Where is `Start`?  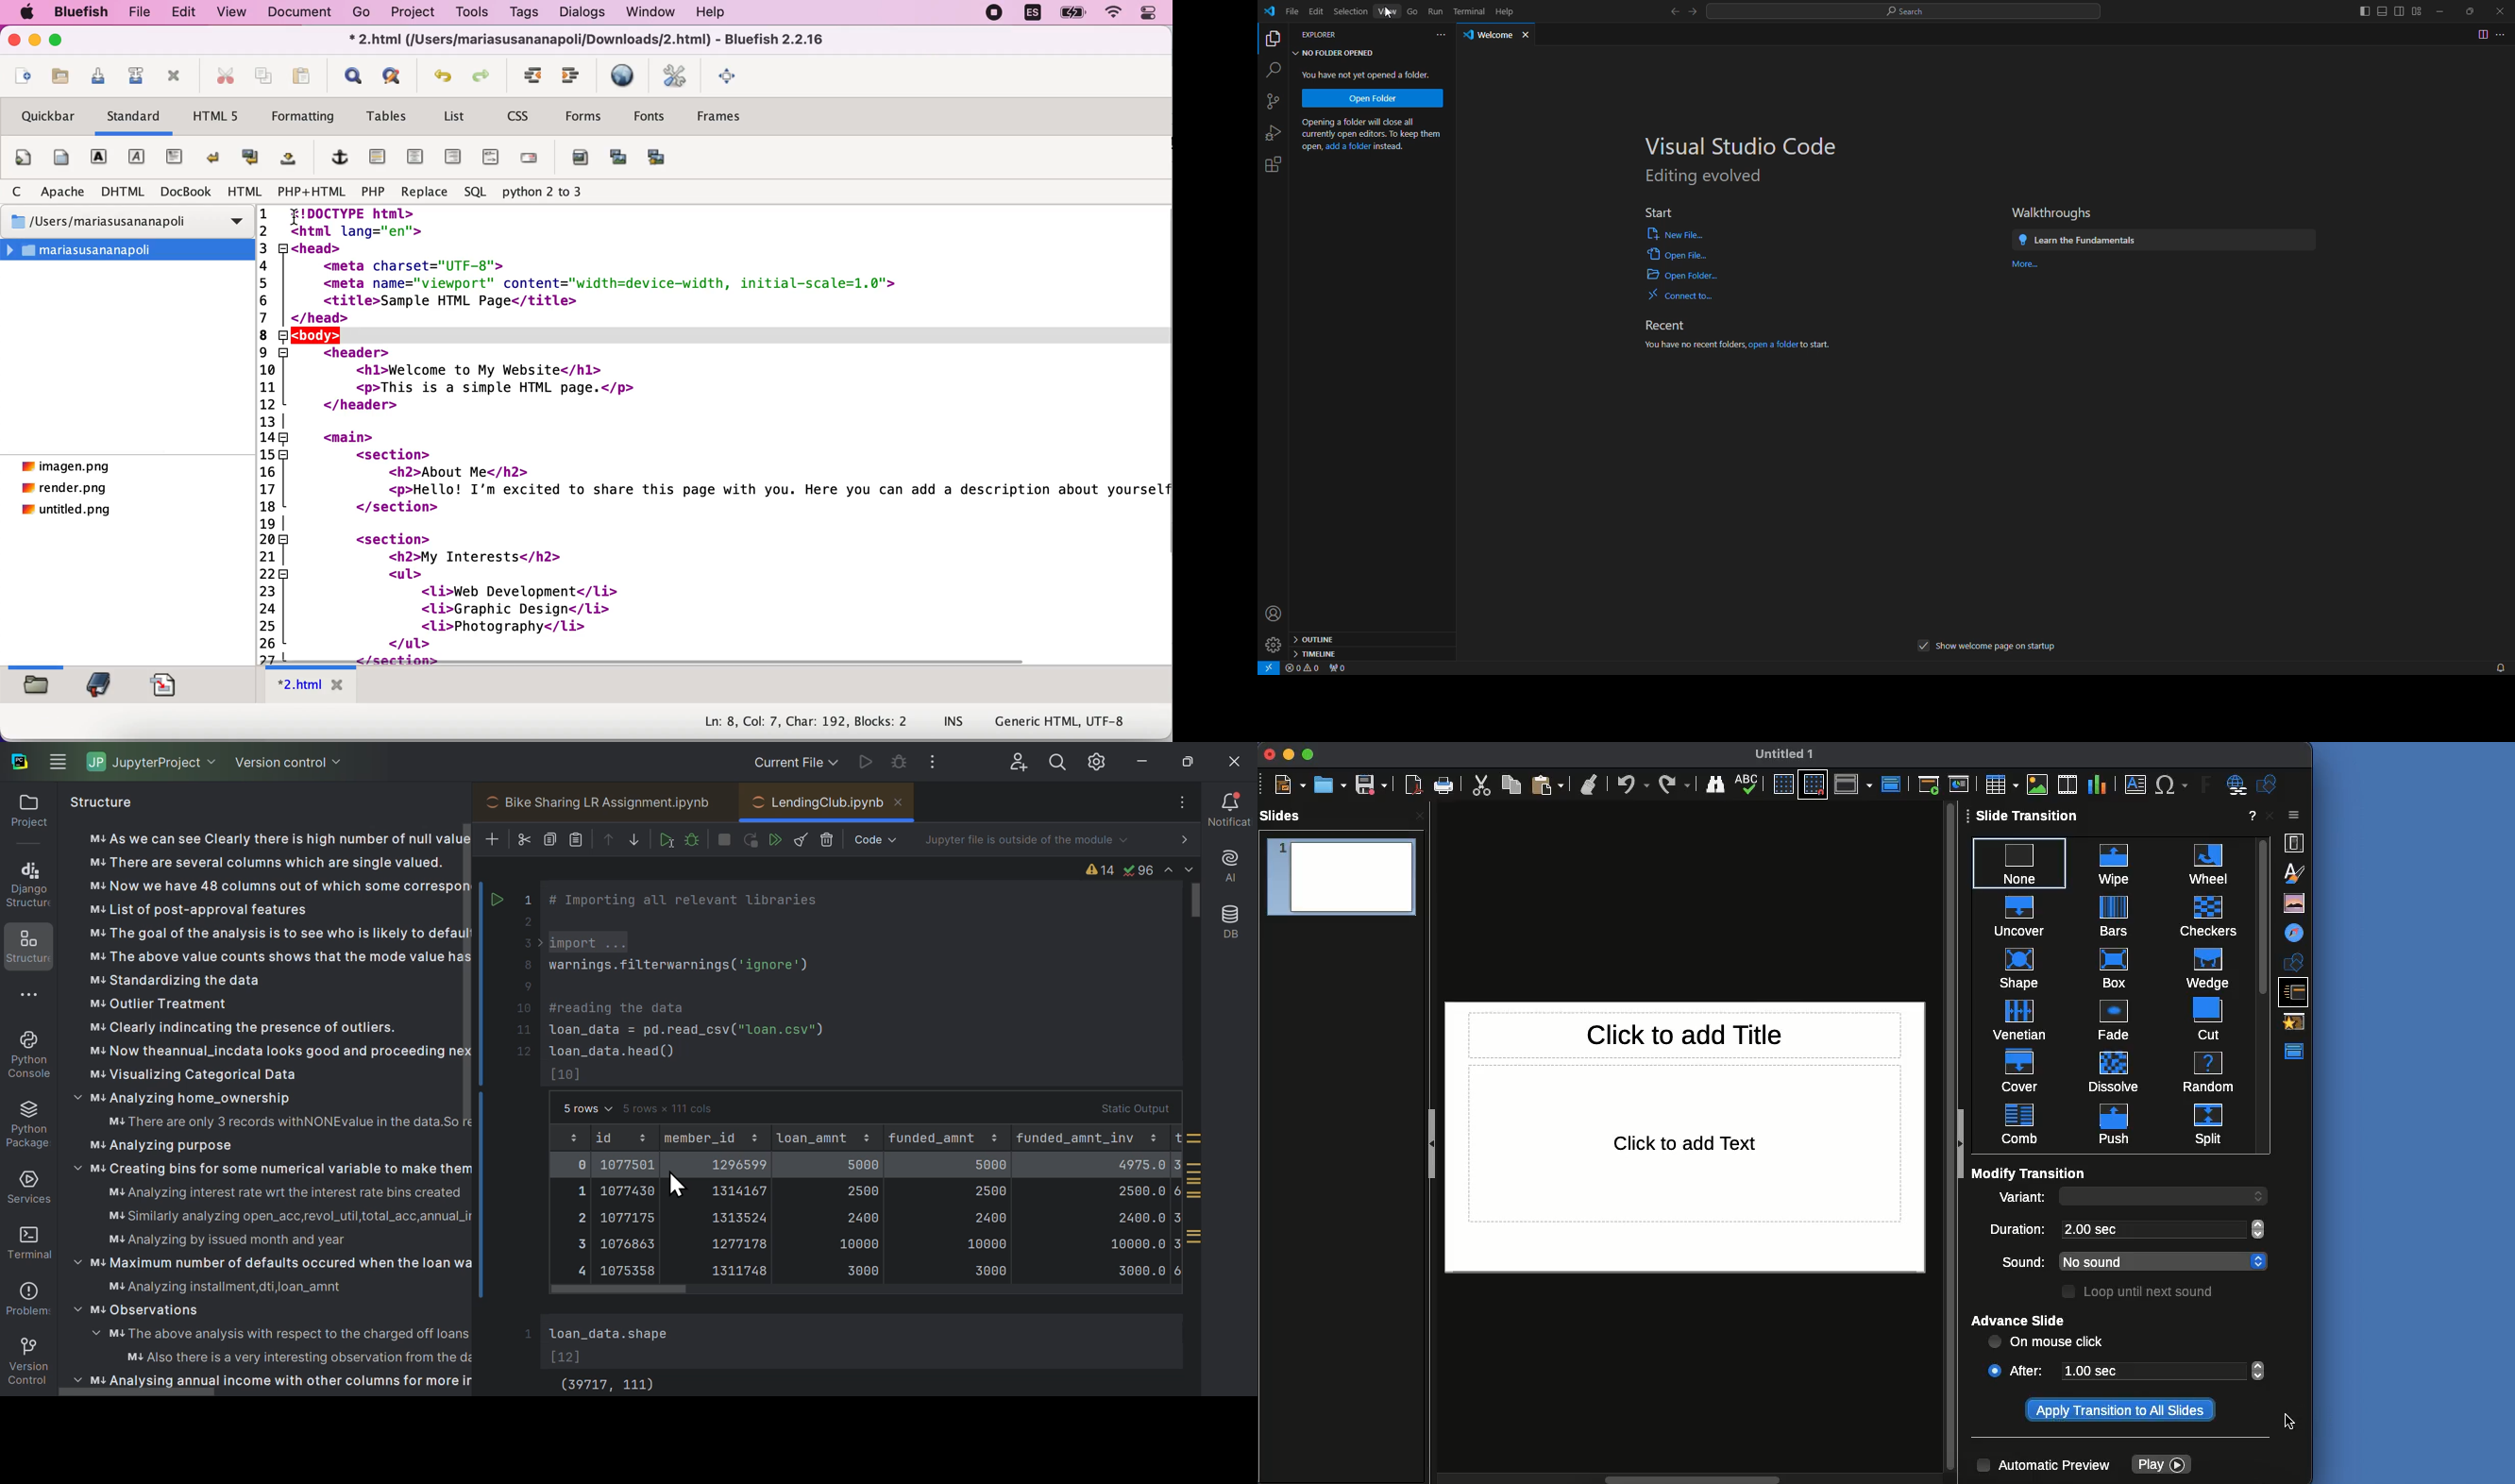 Start is located at coordinates (1665, 213).